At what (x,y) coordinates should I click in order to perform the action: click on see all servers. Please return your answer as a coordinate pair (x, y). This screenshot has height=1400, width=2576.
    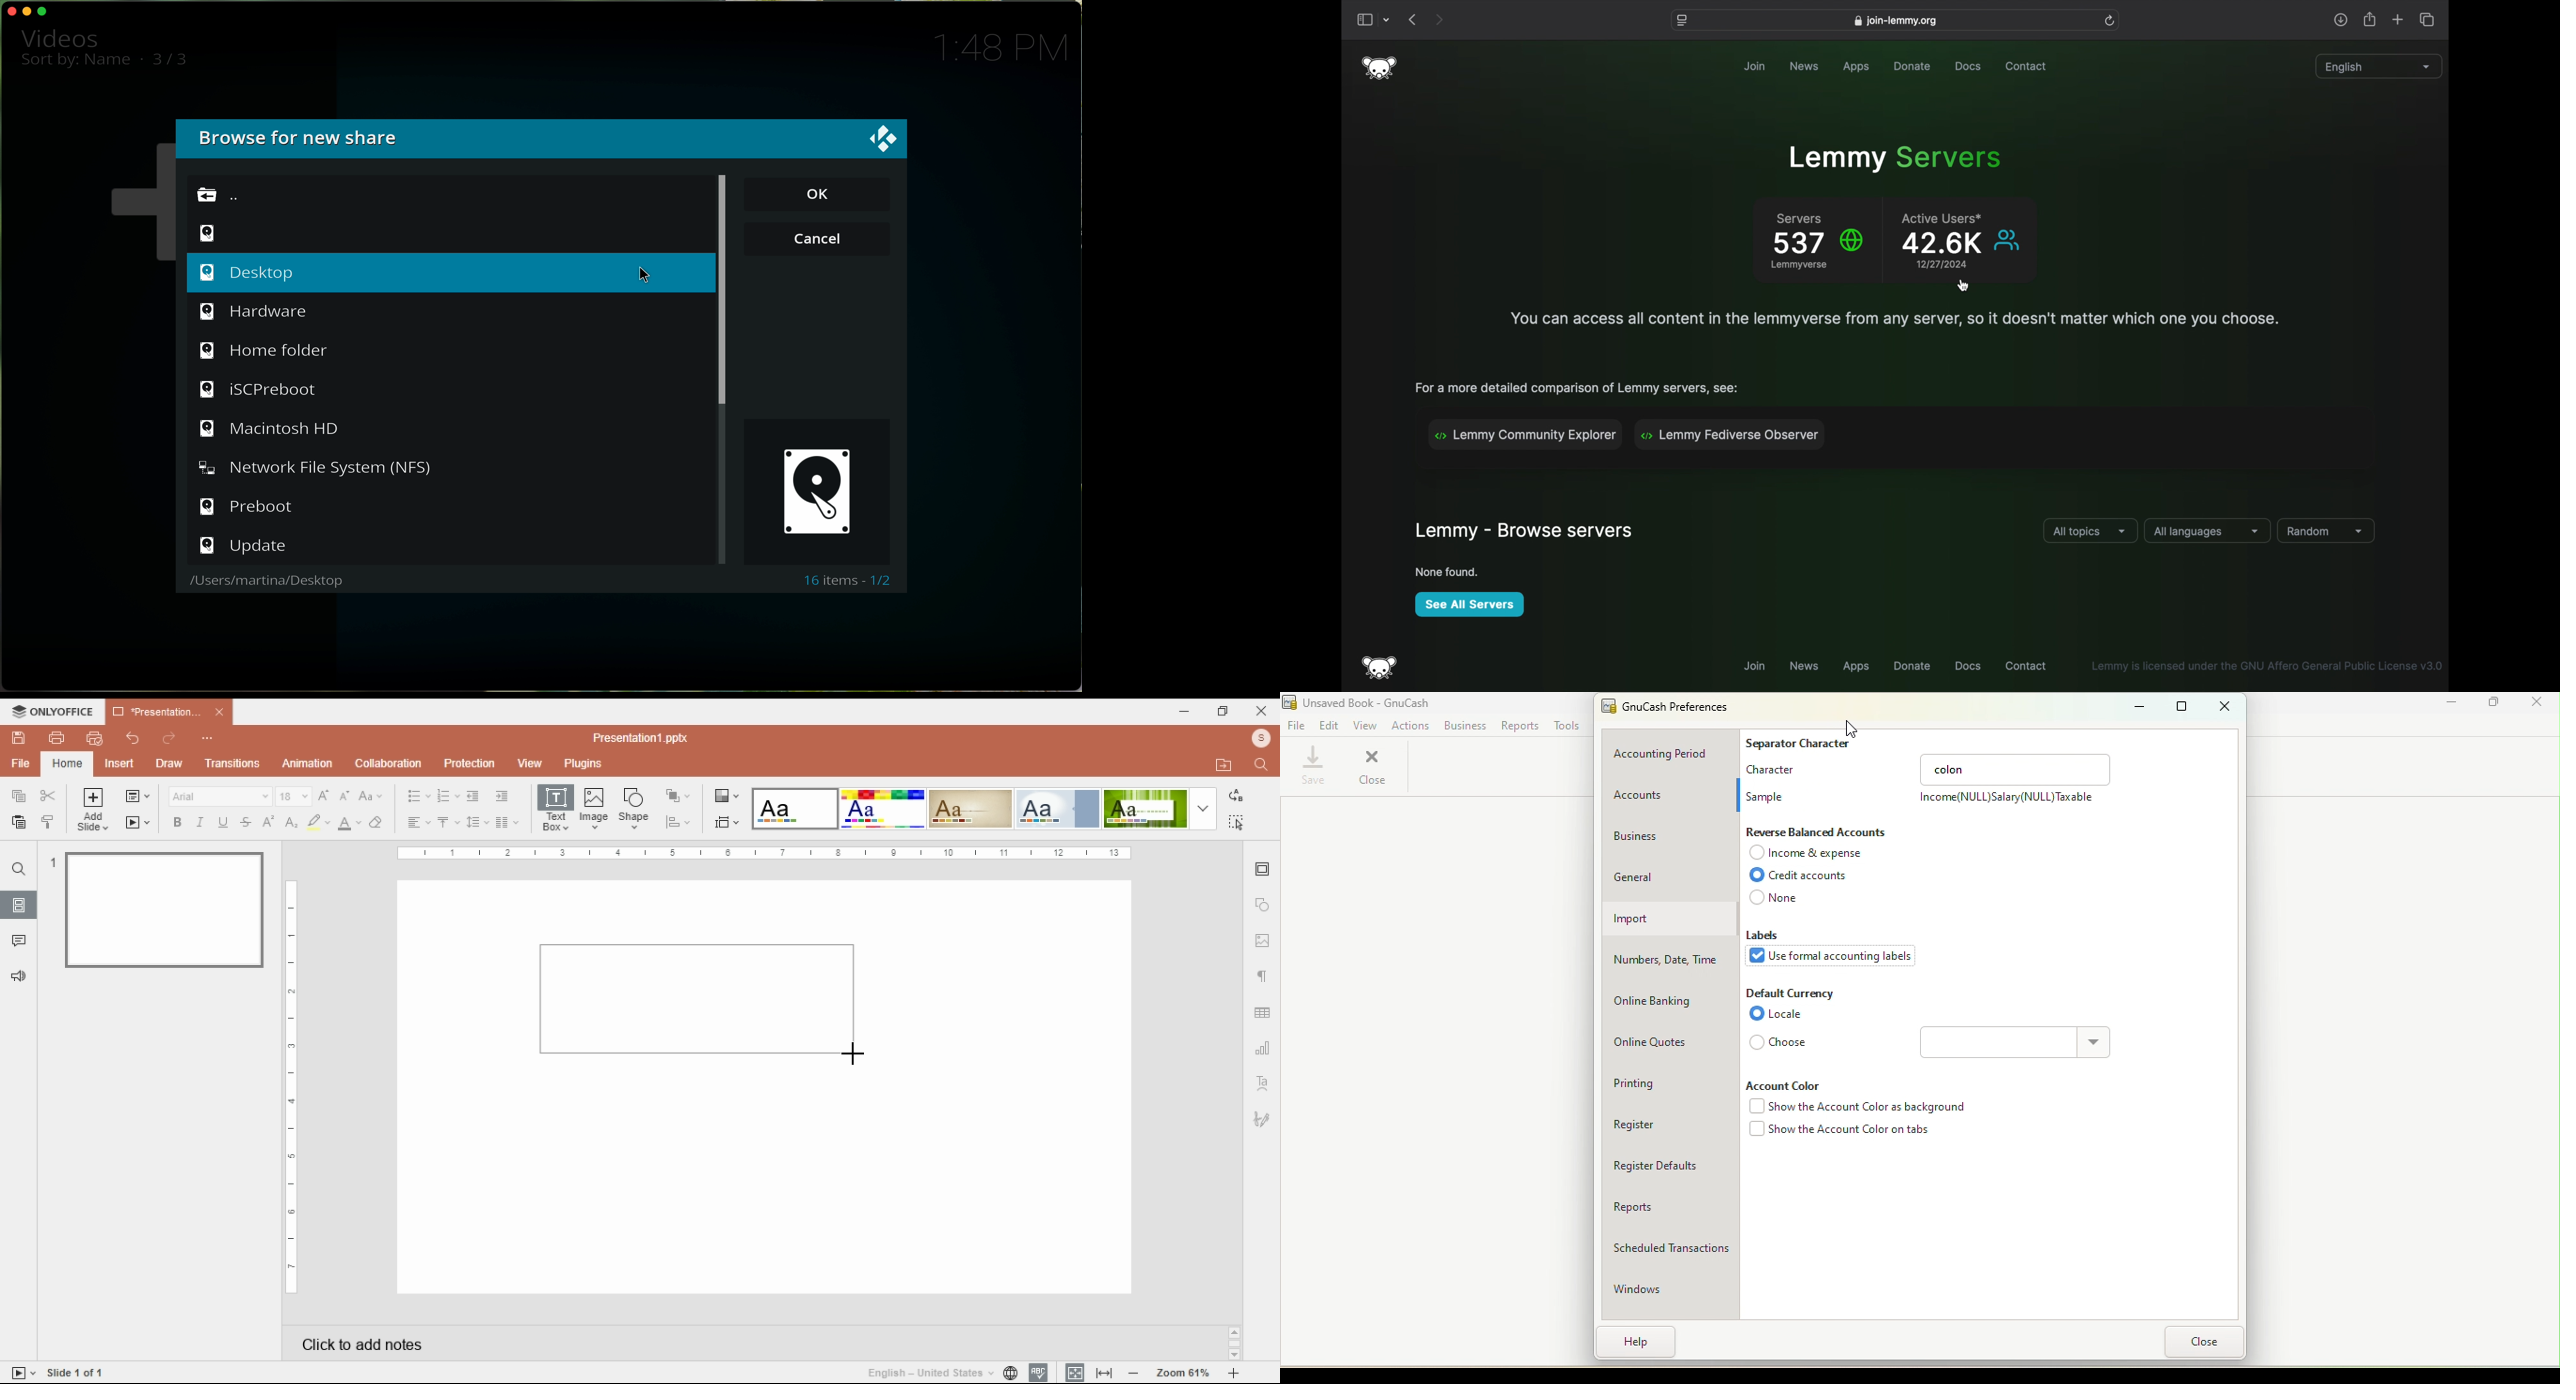
    Looking at the image, I should click on (1468, 604).